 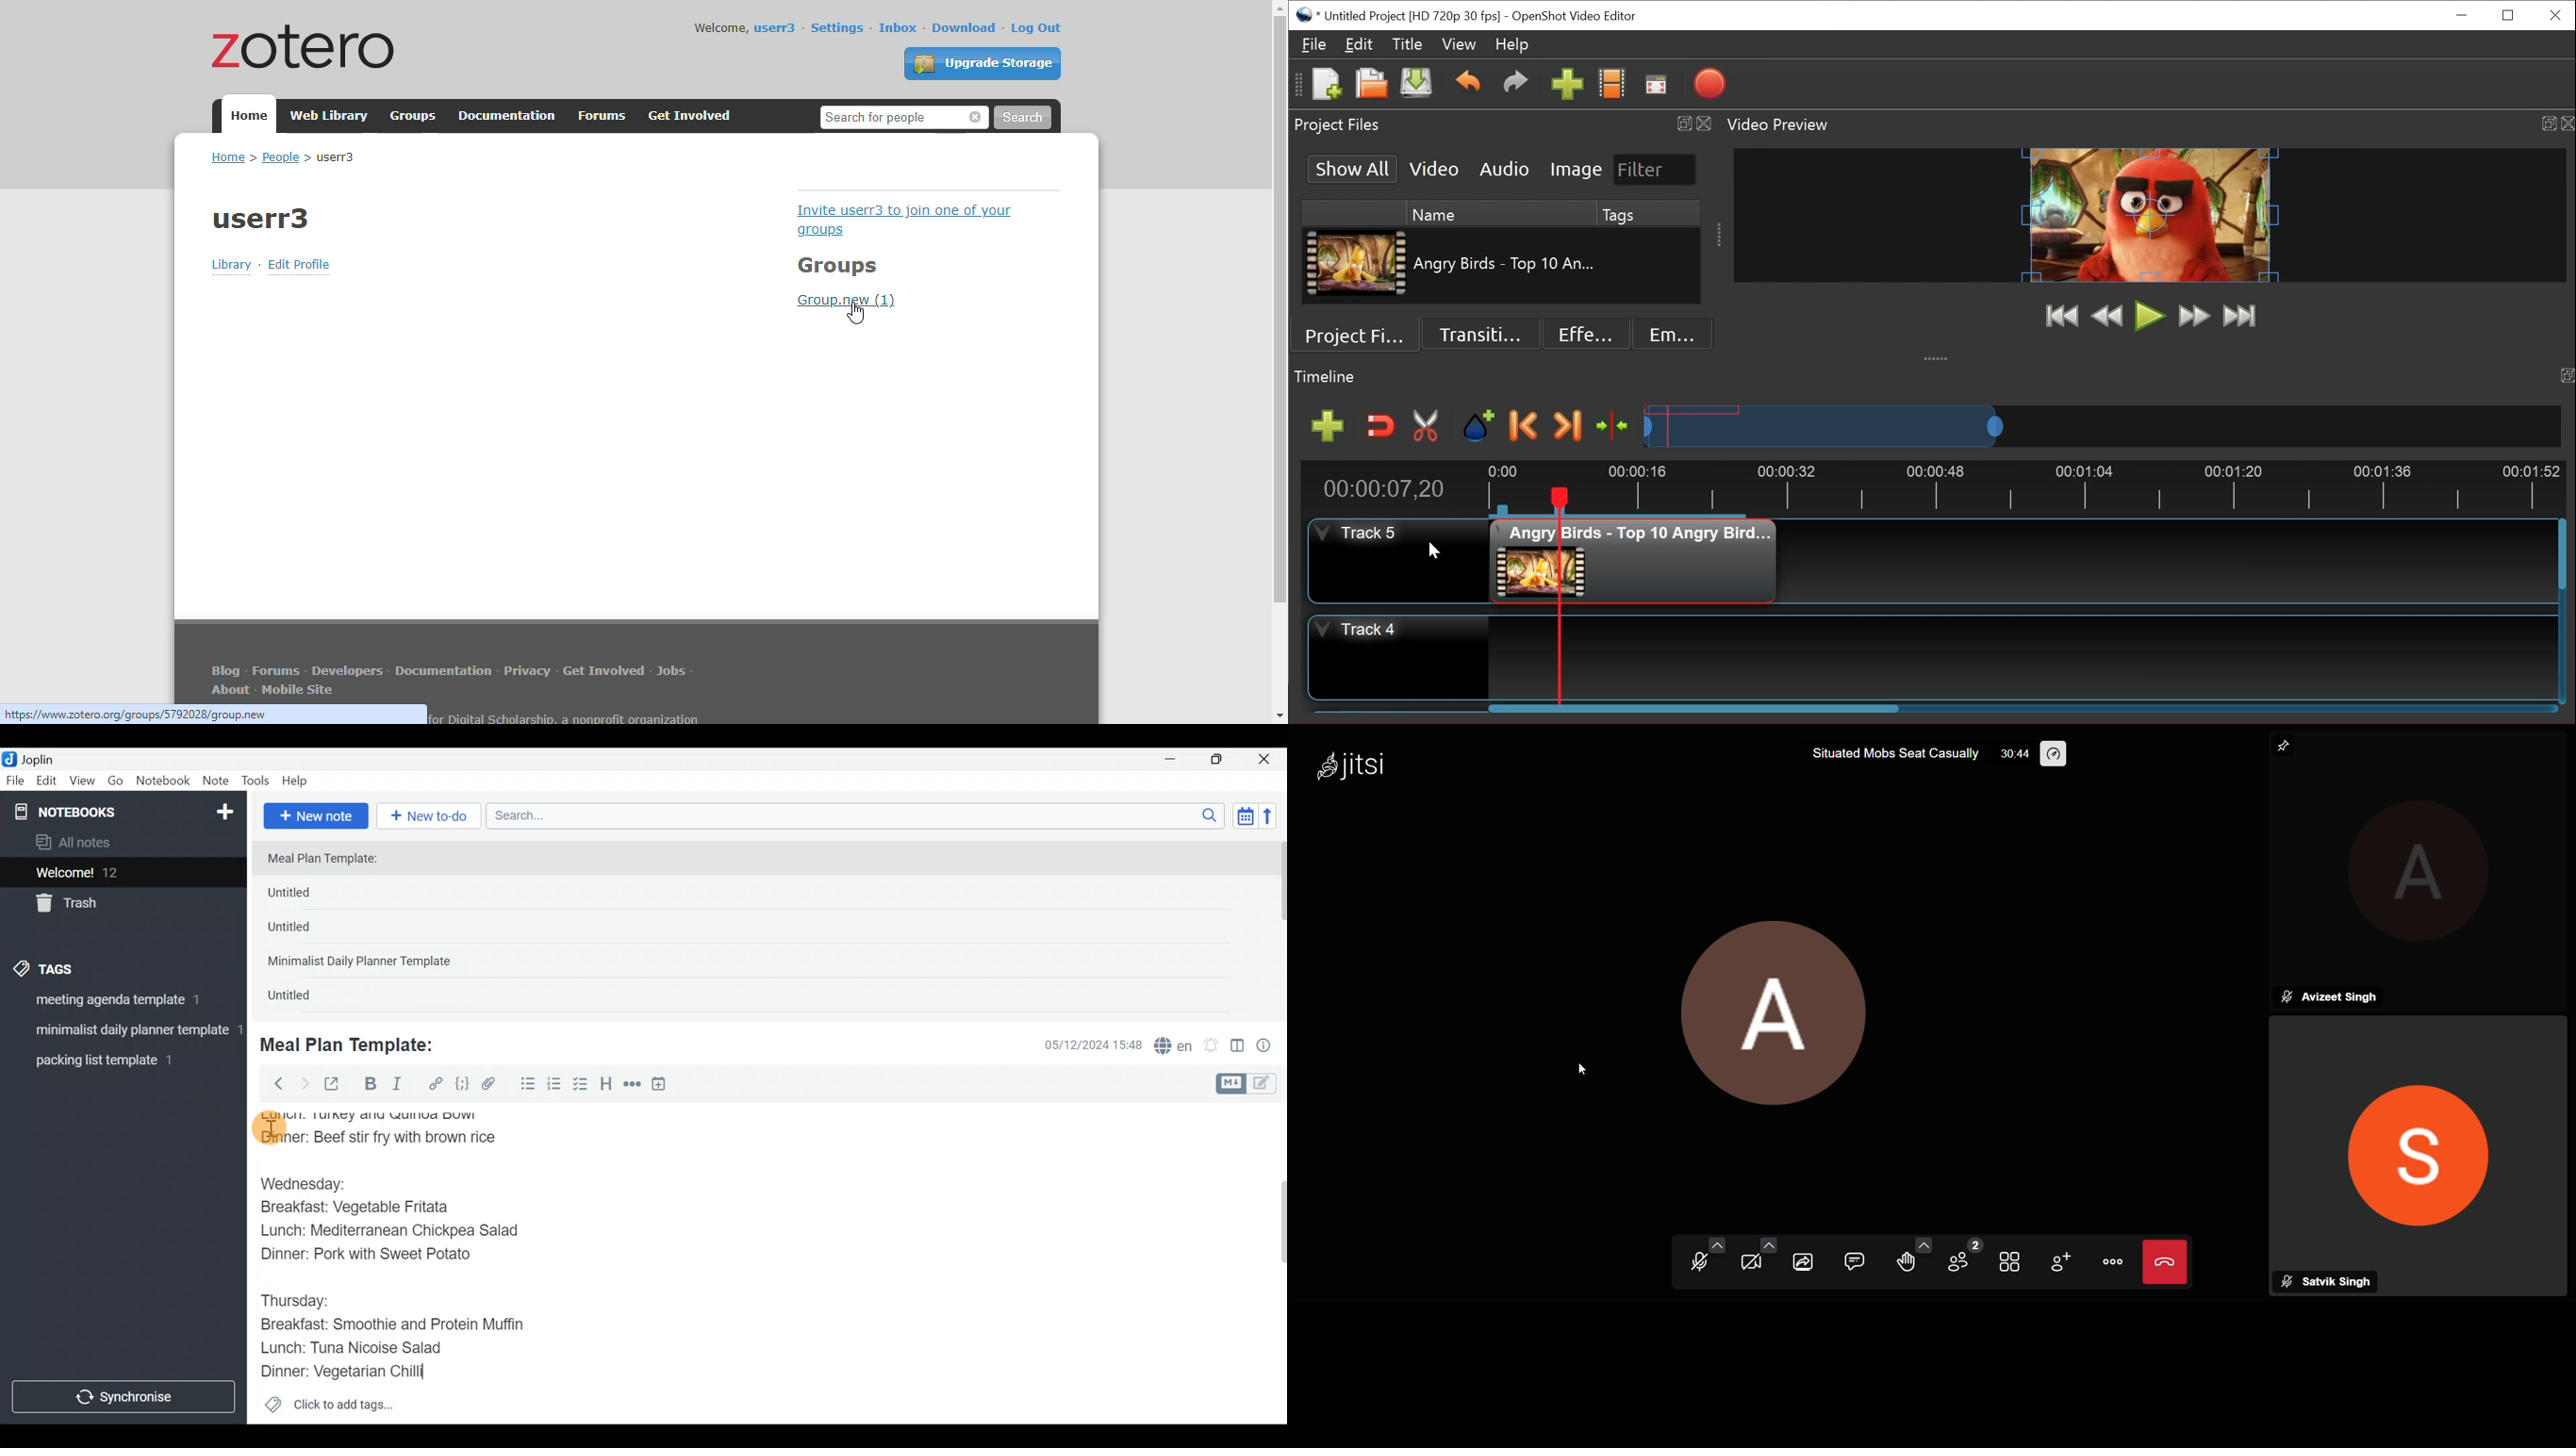 I want to click on Help, so click(x=300, y=778).